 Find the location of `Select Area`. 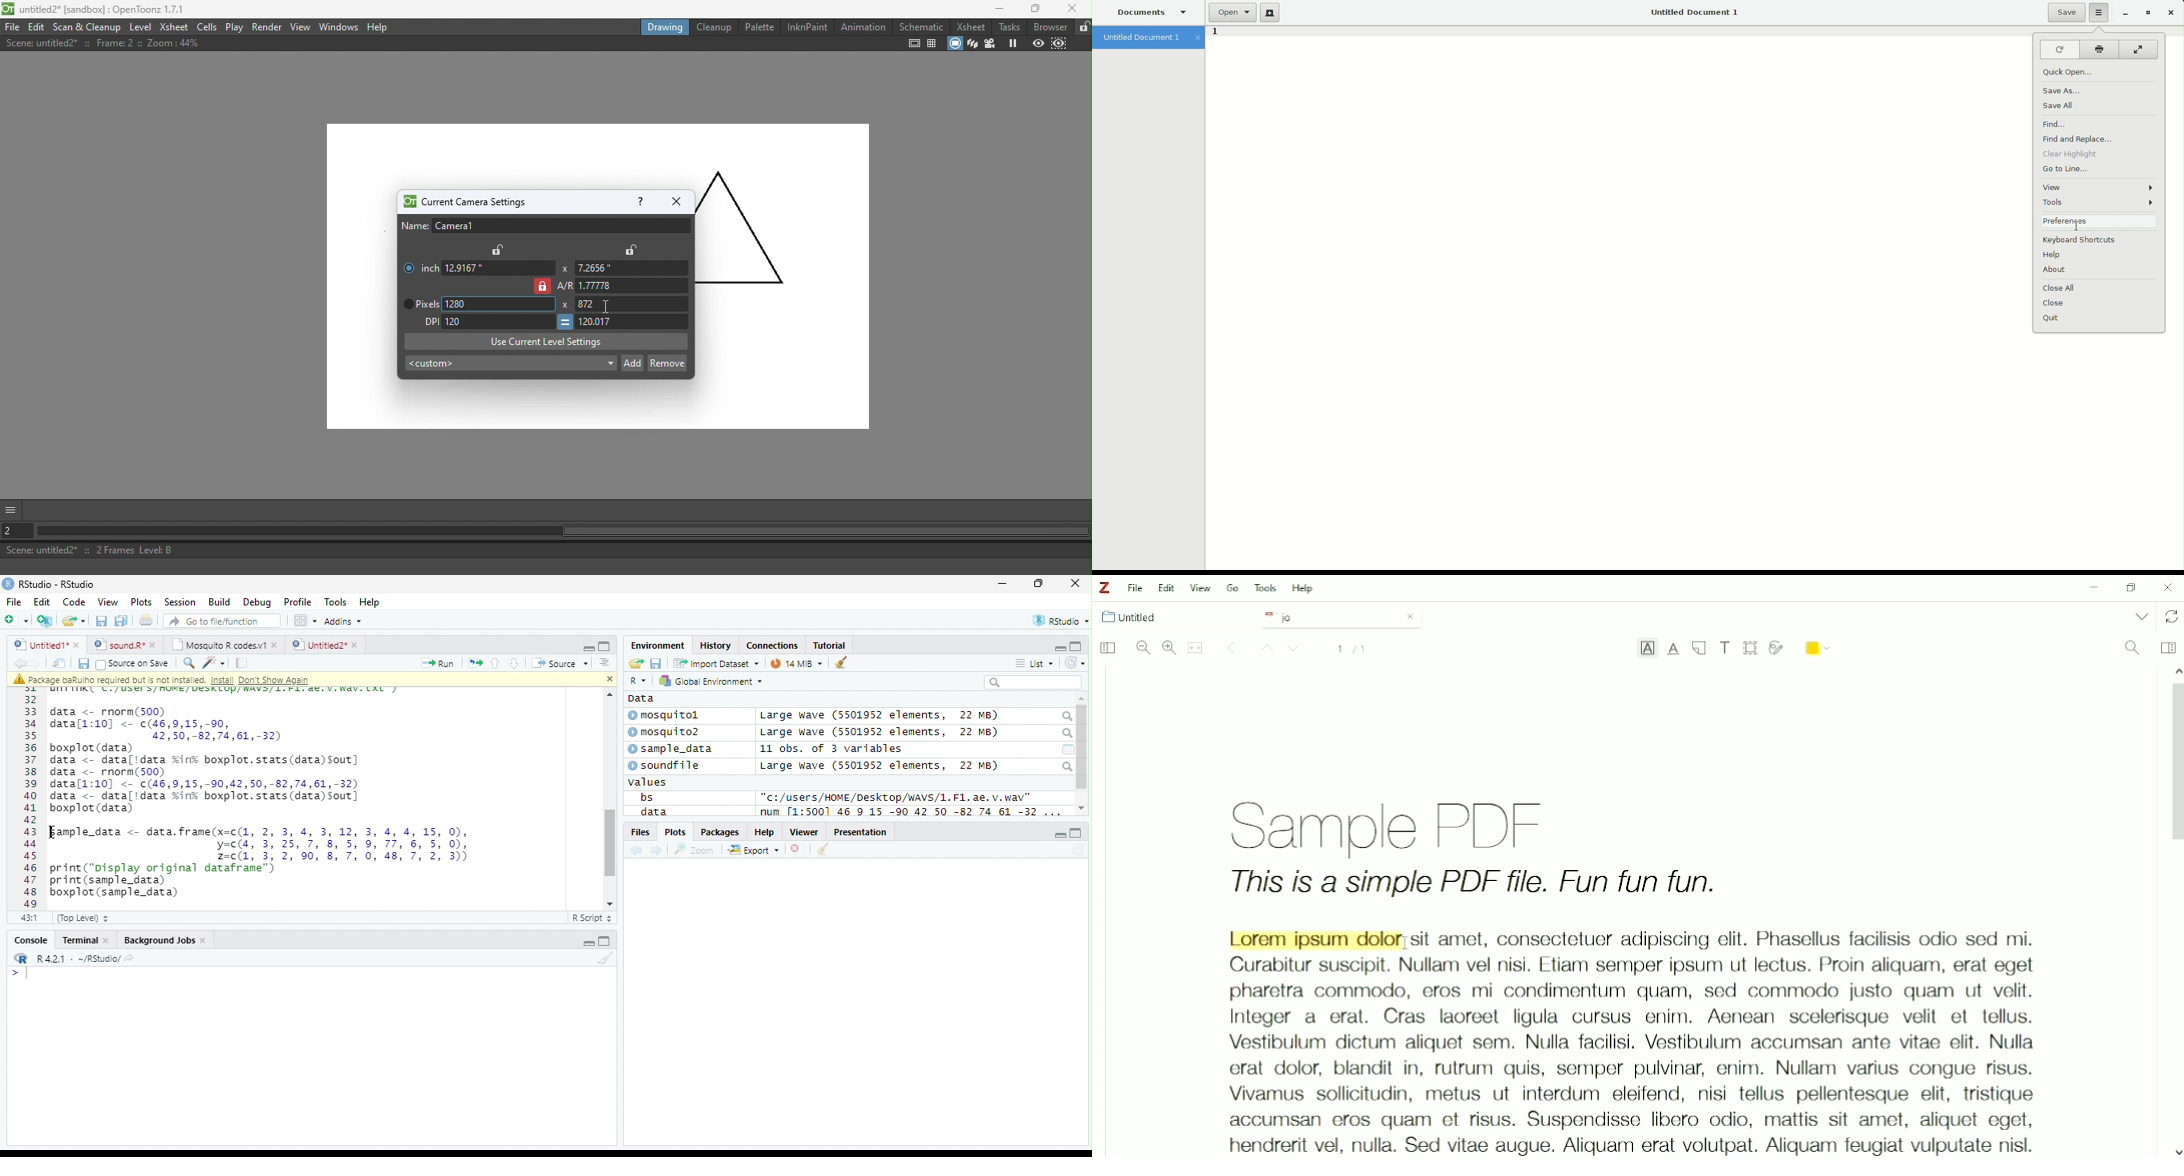

Select Area is located at coordinates (1751, 647).